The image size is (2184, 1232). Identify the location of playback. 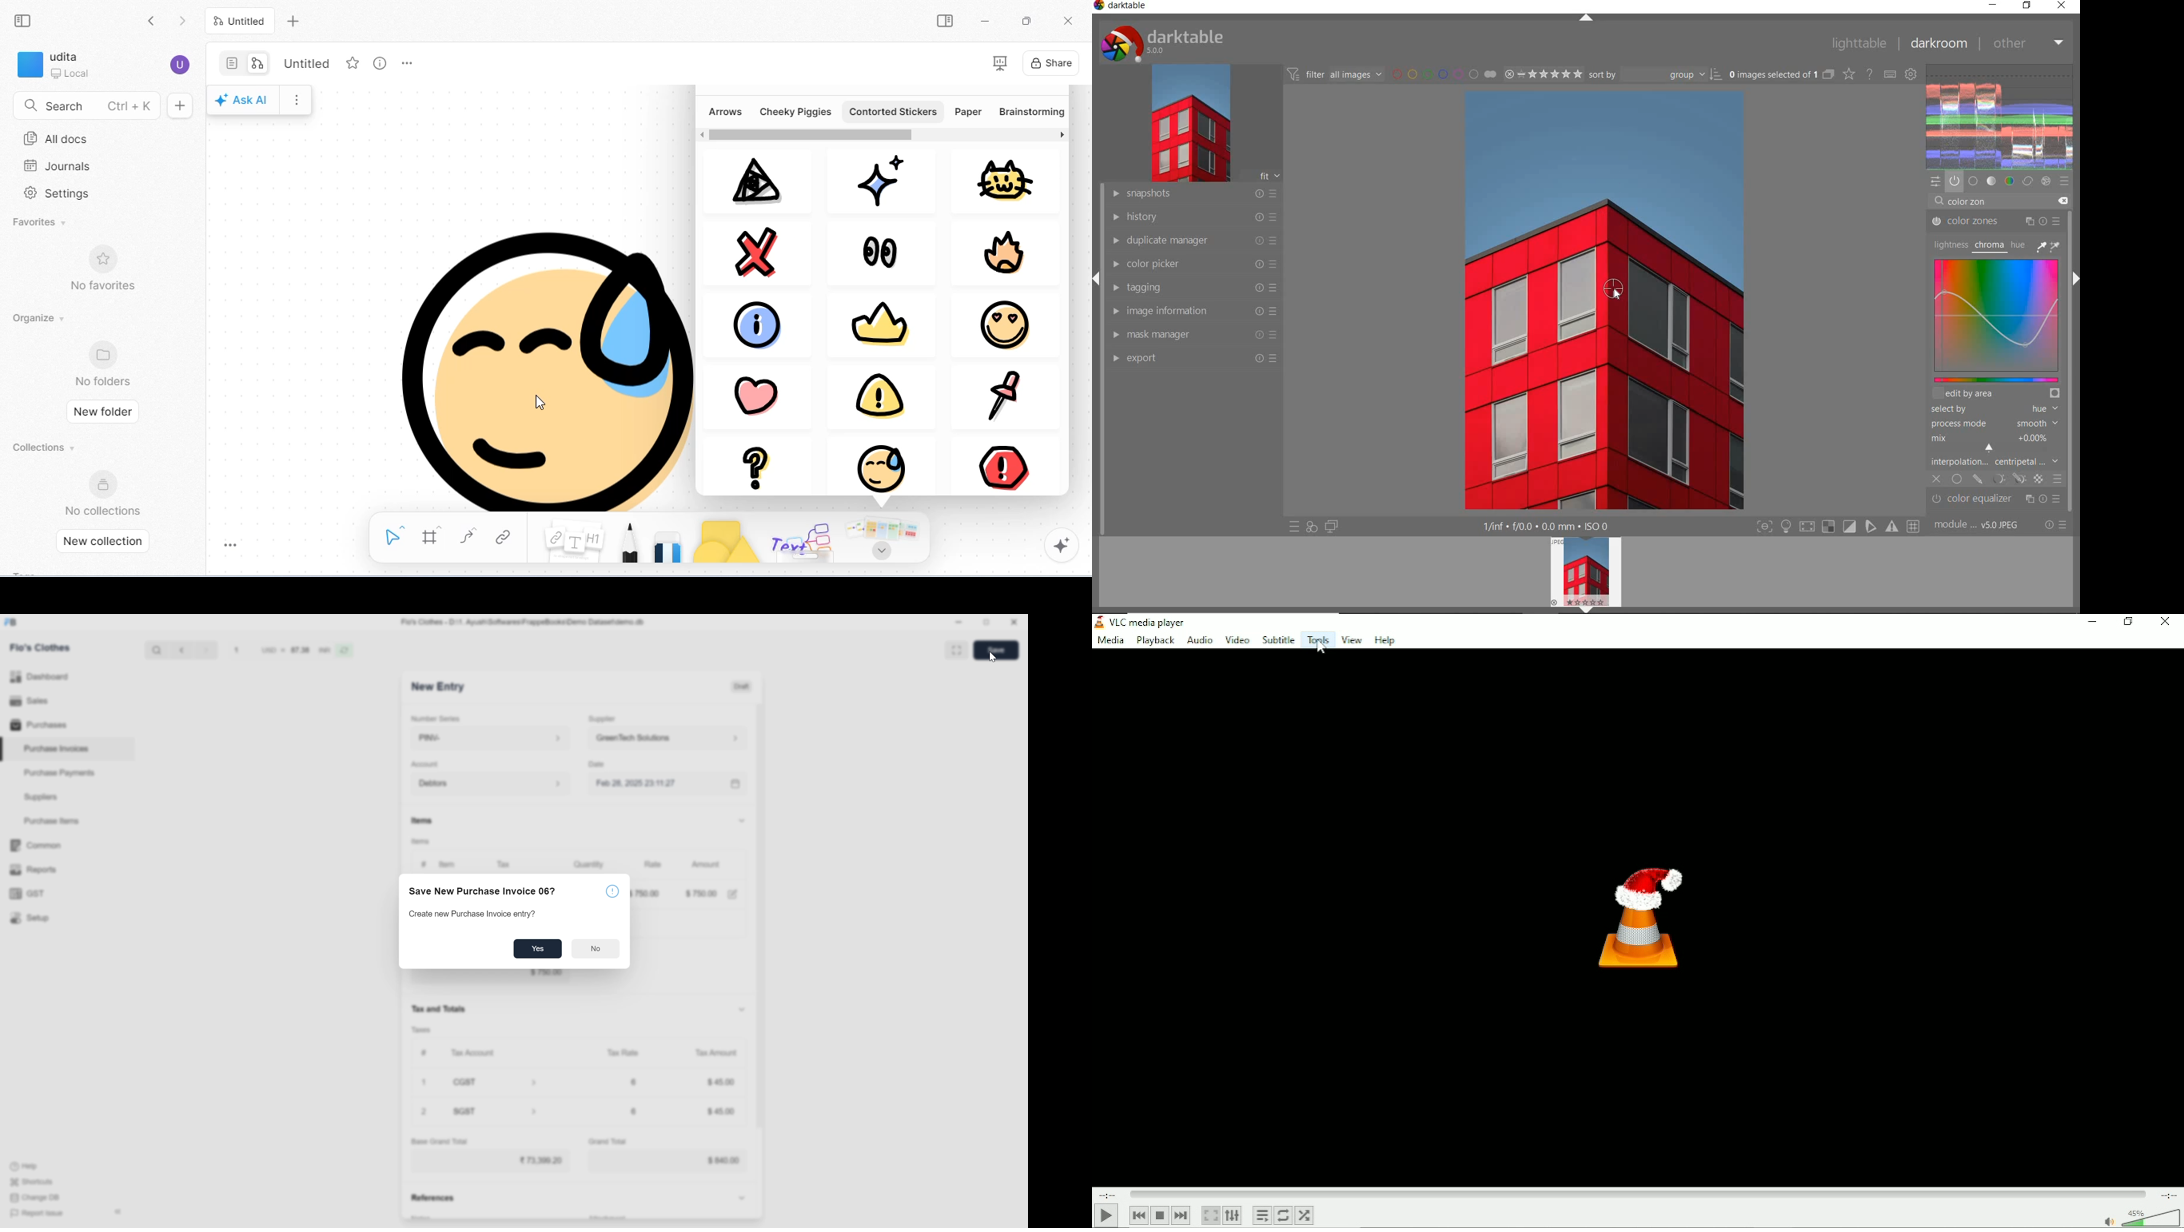
(1156, 641).